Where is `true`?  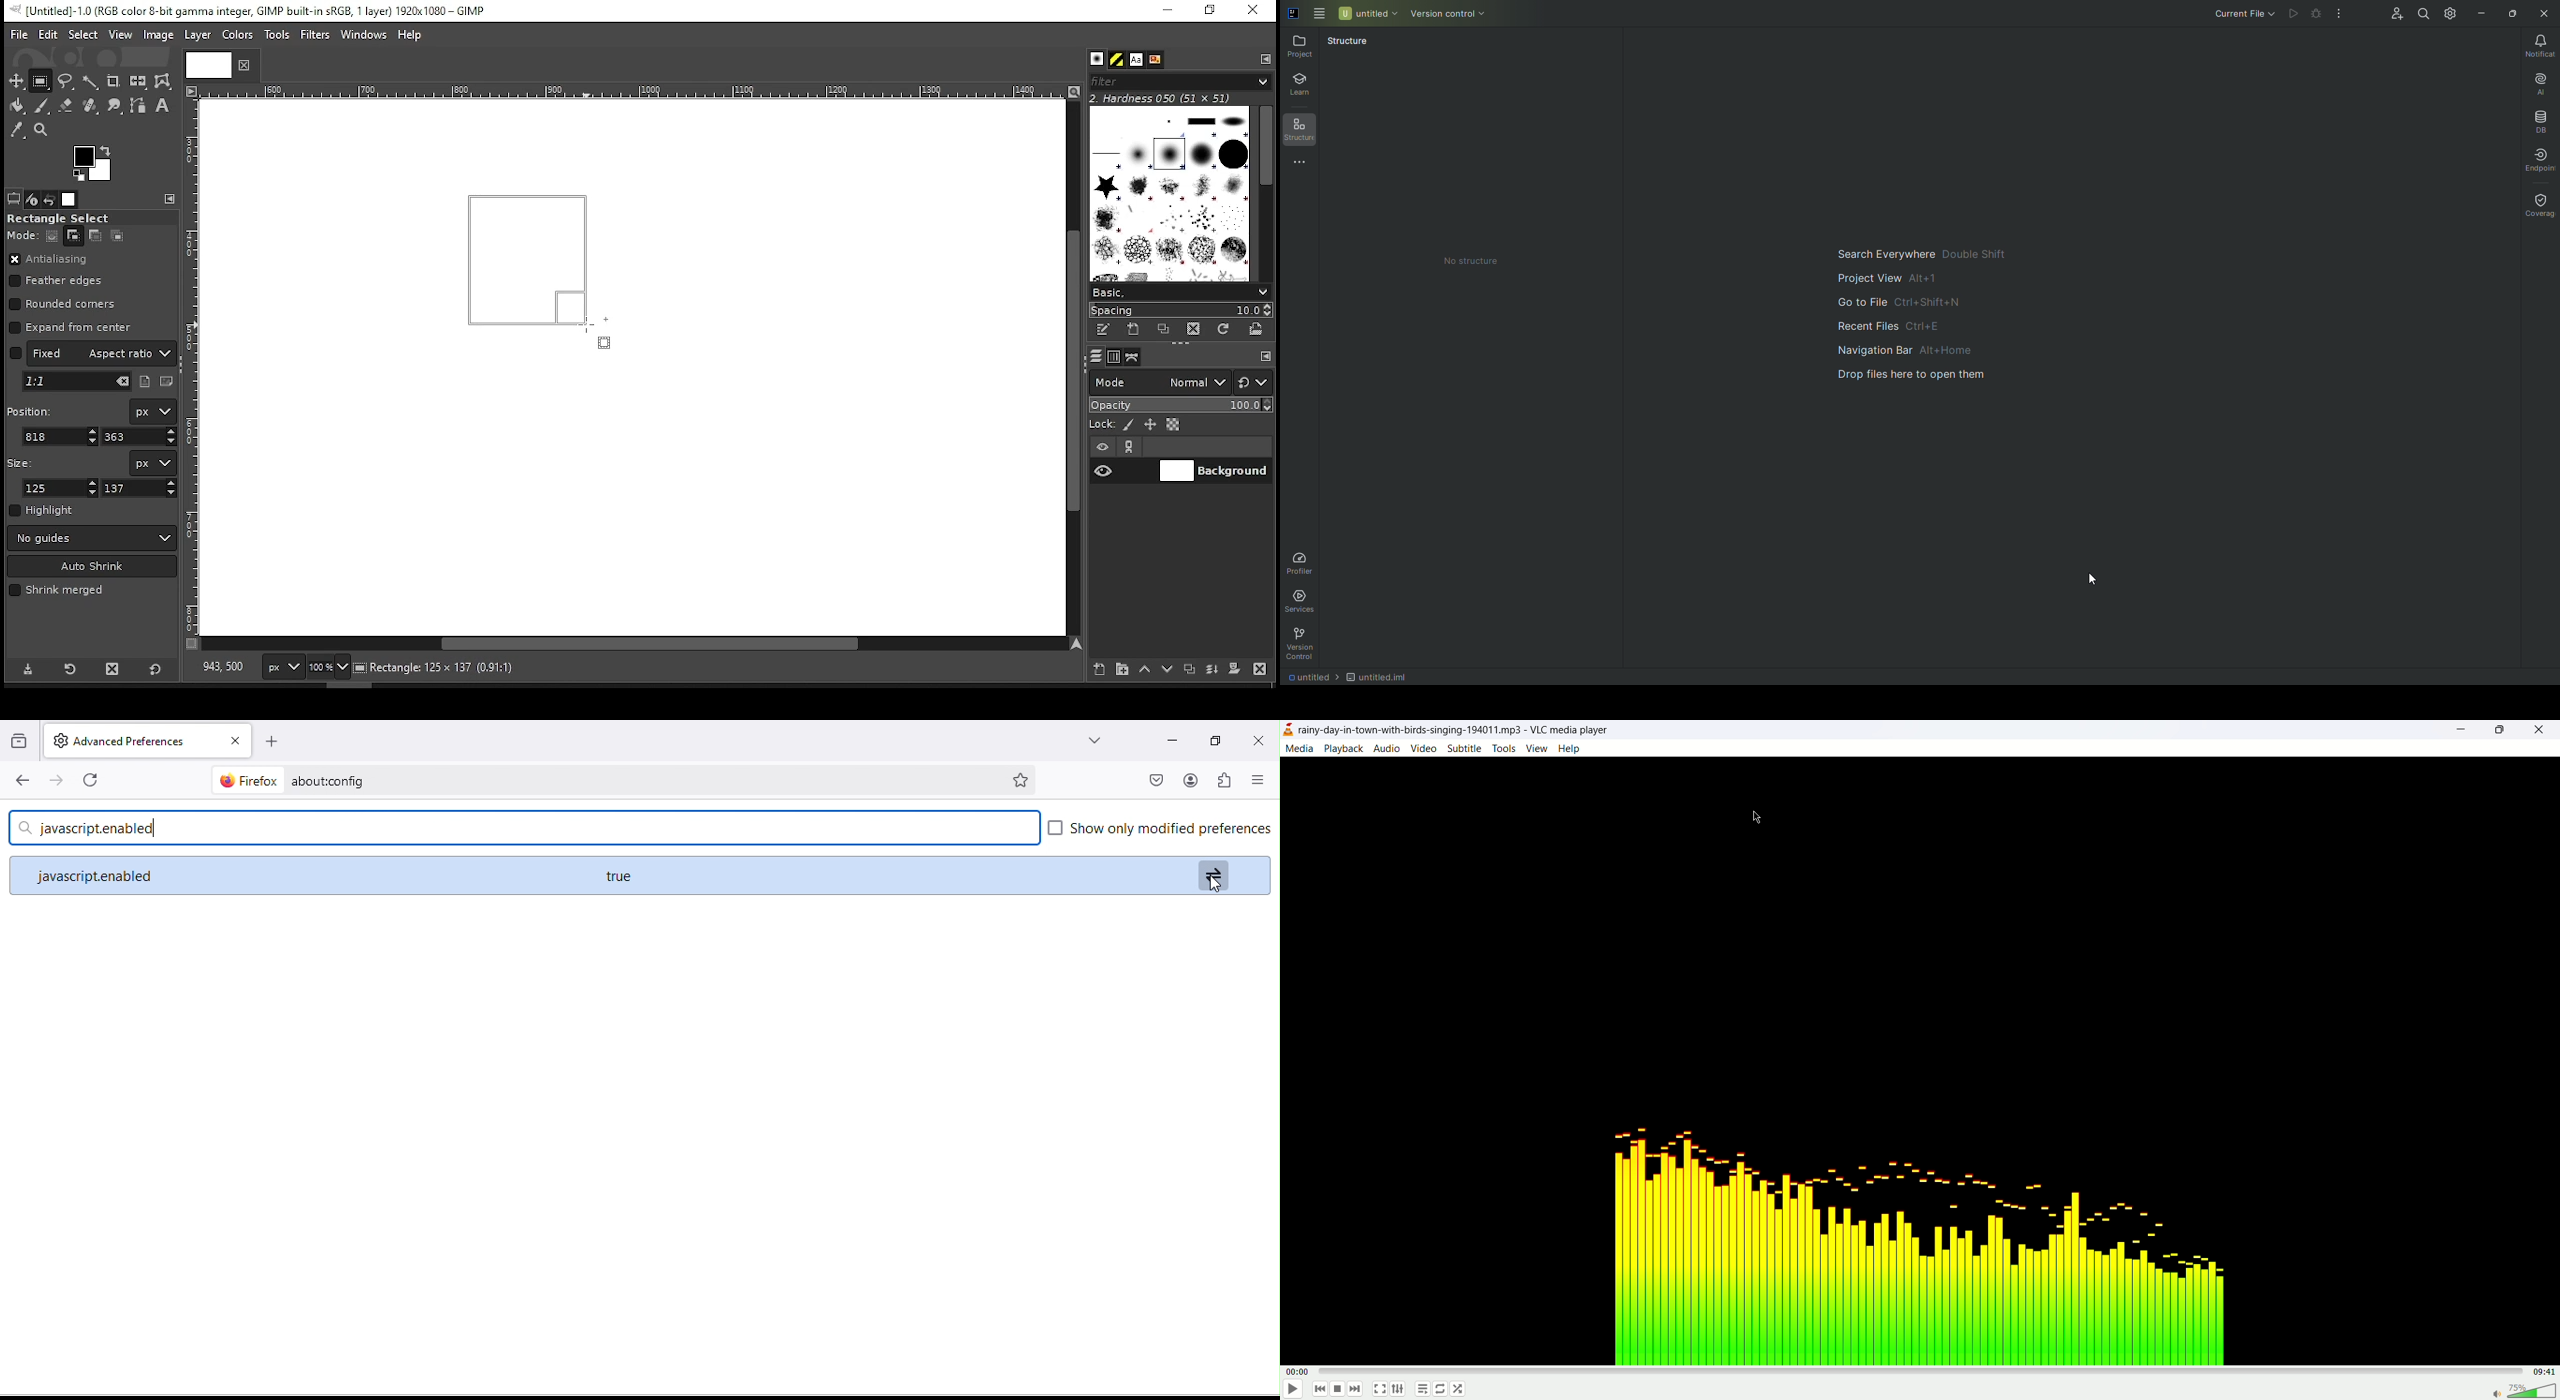
true is located at coordinates (620, 876).